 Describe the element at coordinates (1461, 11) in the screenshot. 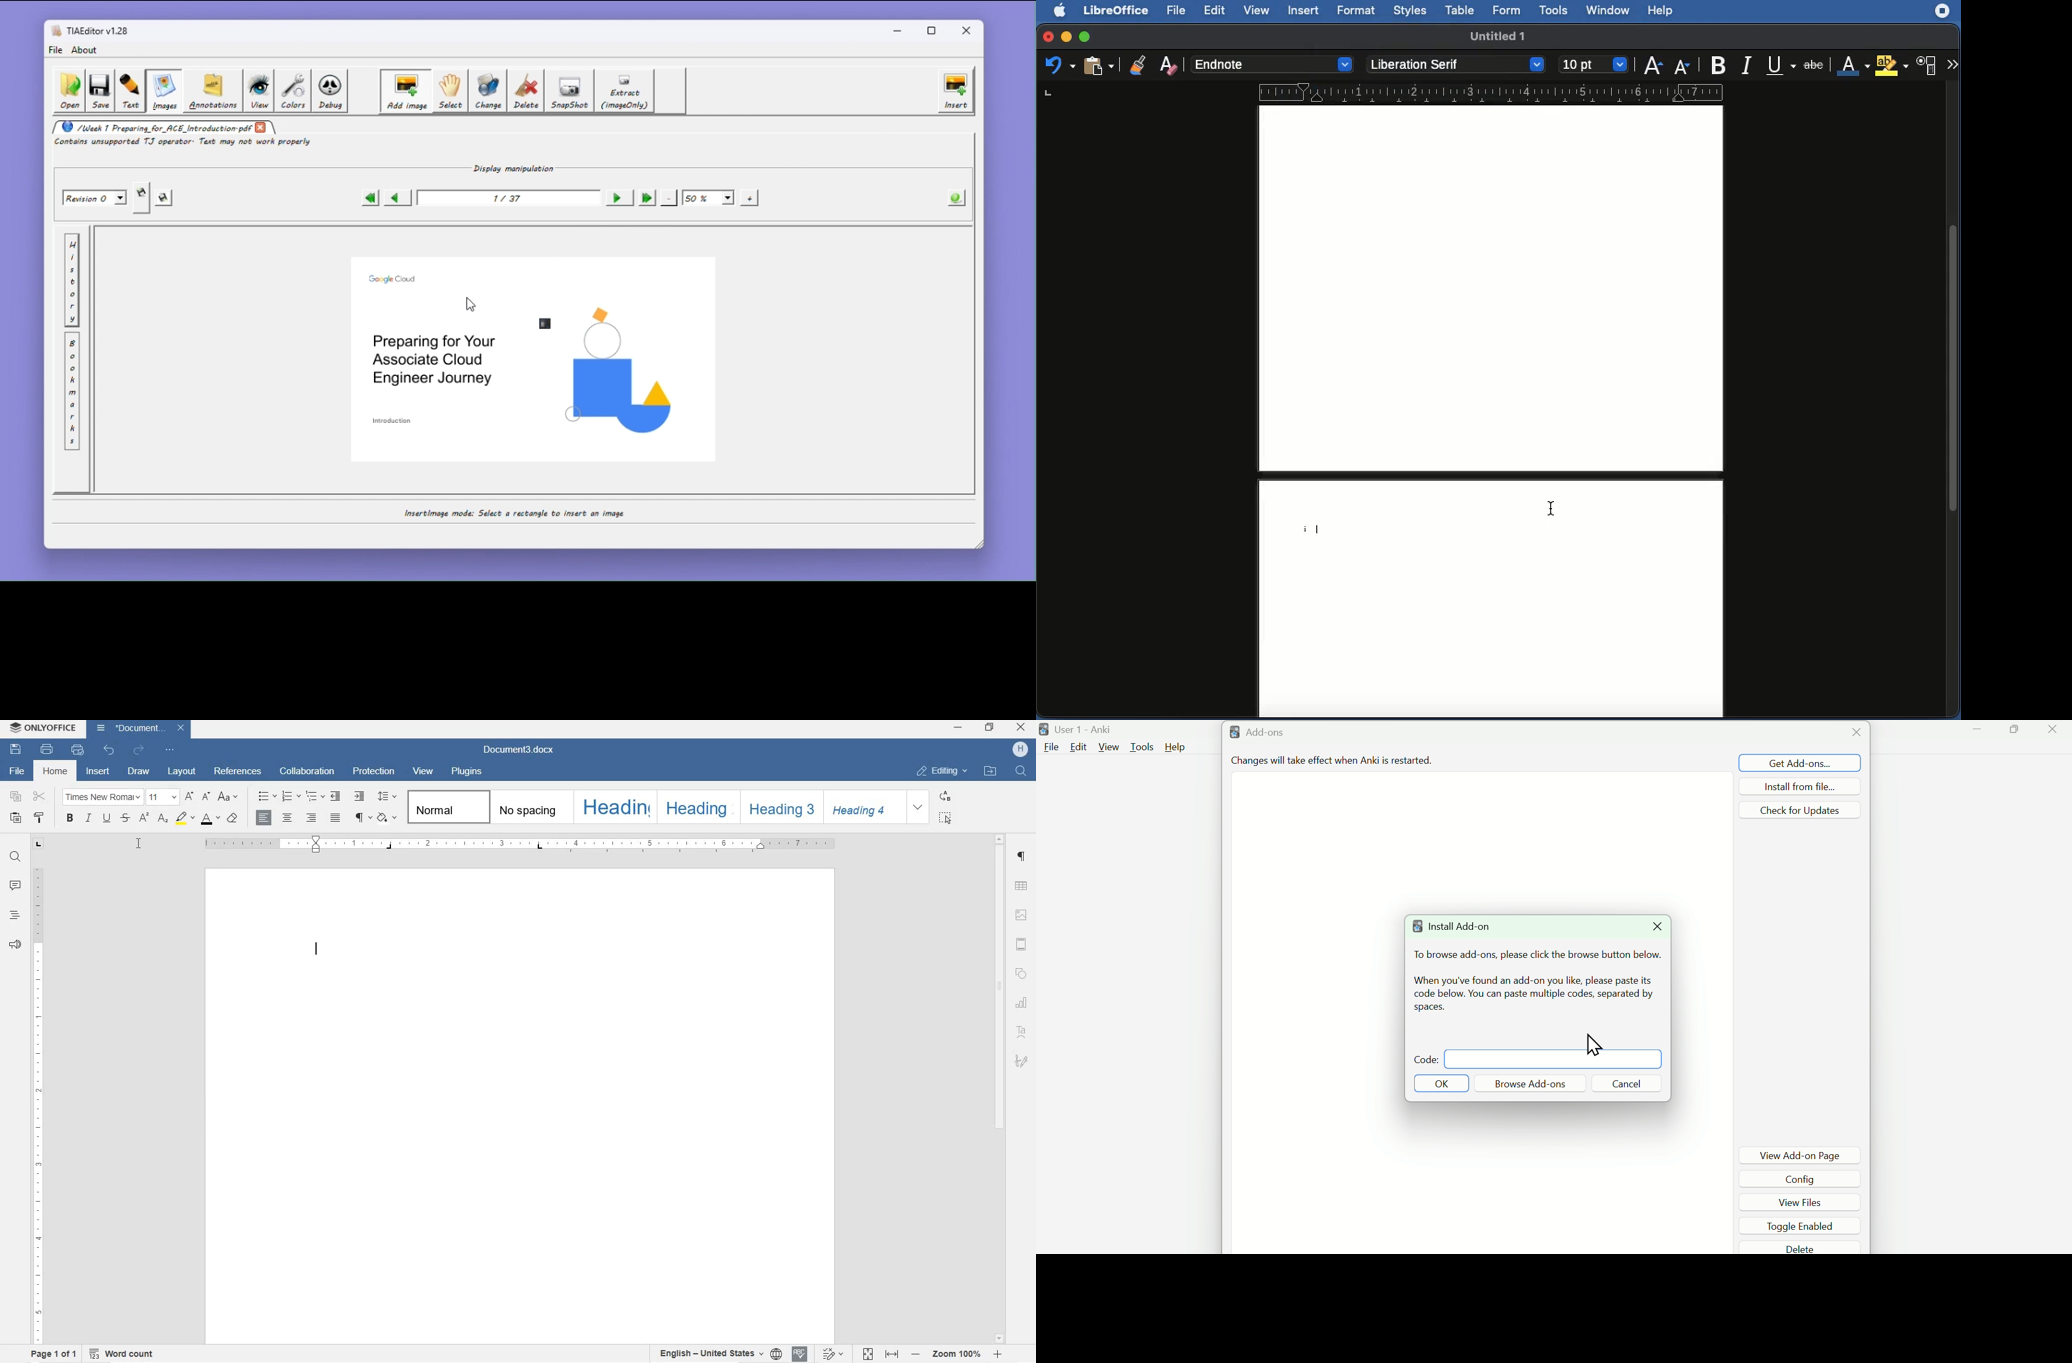

I see `Table` at that location.